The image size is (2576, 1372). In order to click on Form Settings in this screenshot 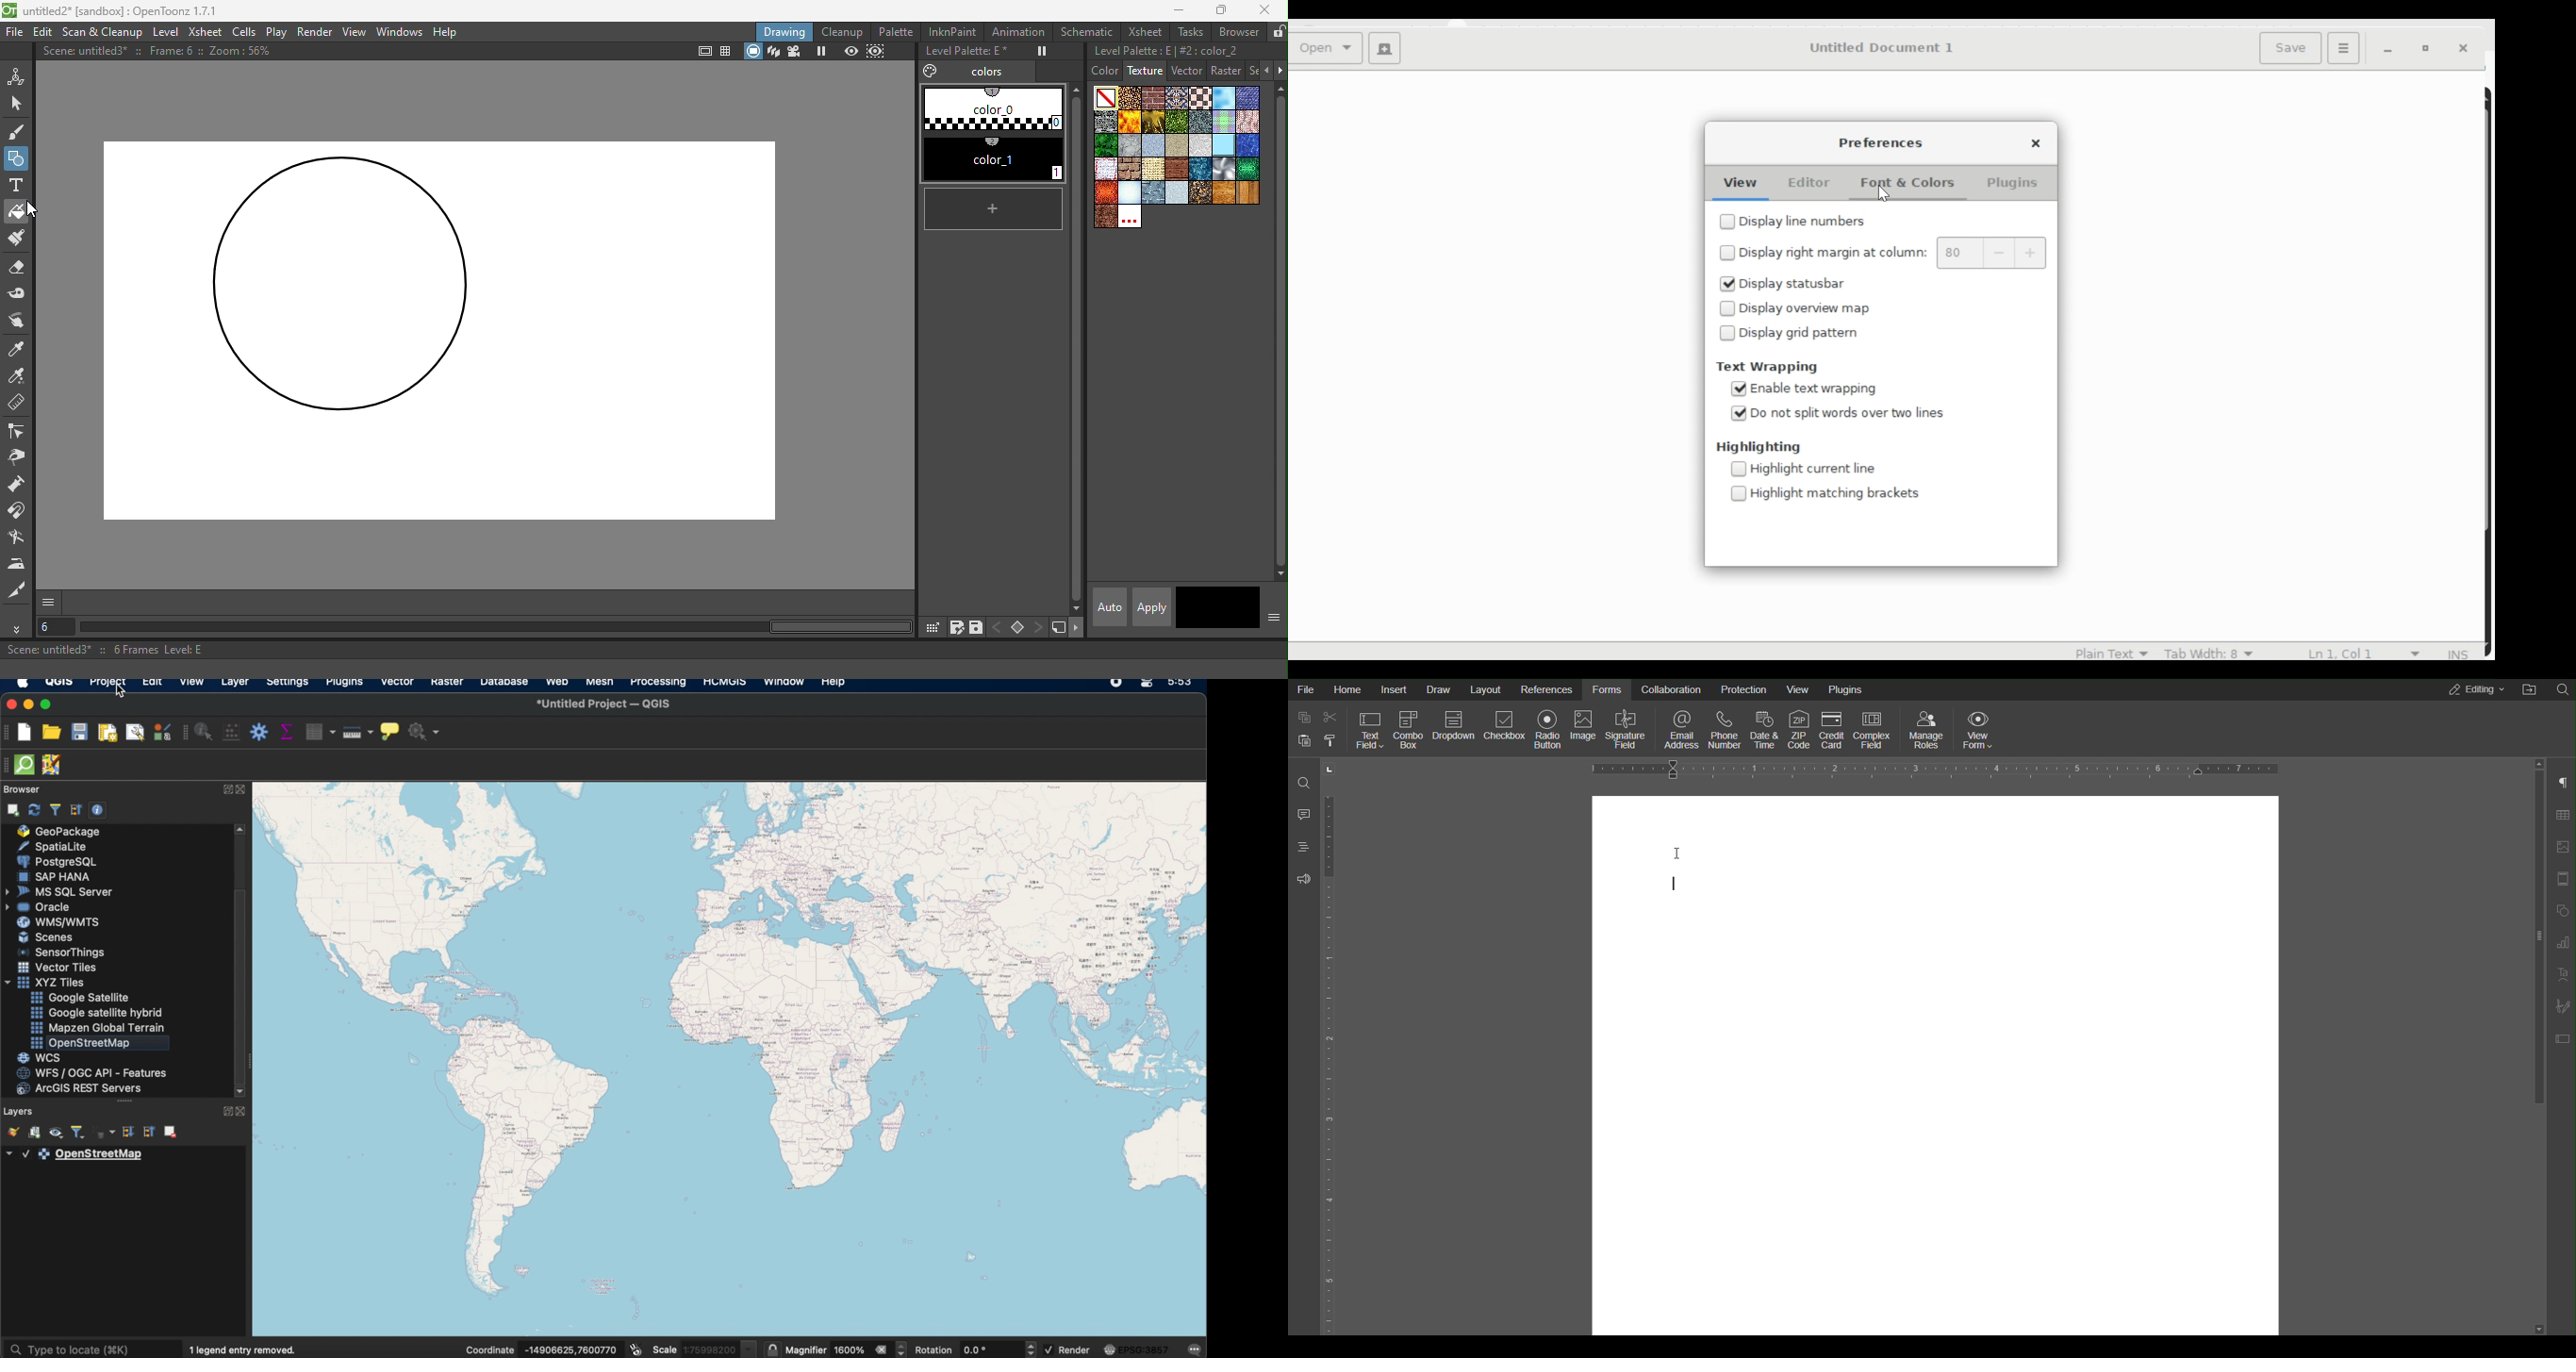, I will do `click(2561, 1038)`.